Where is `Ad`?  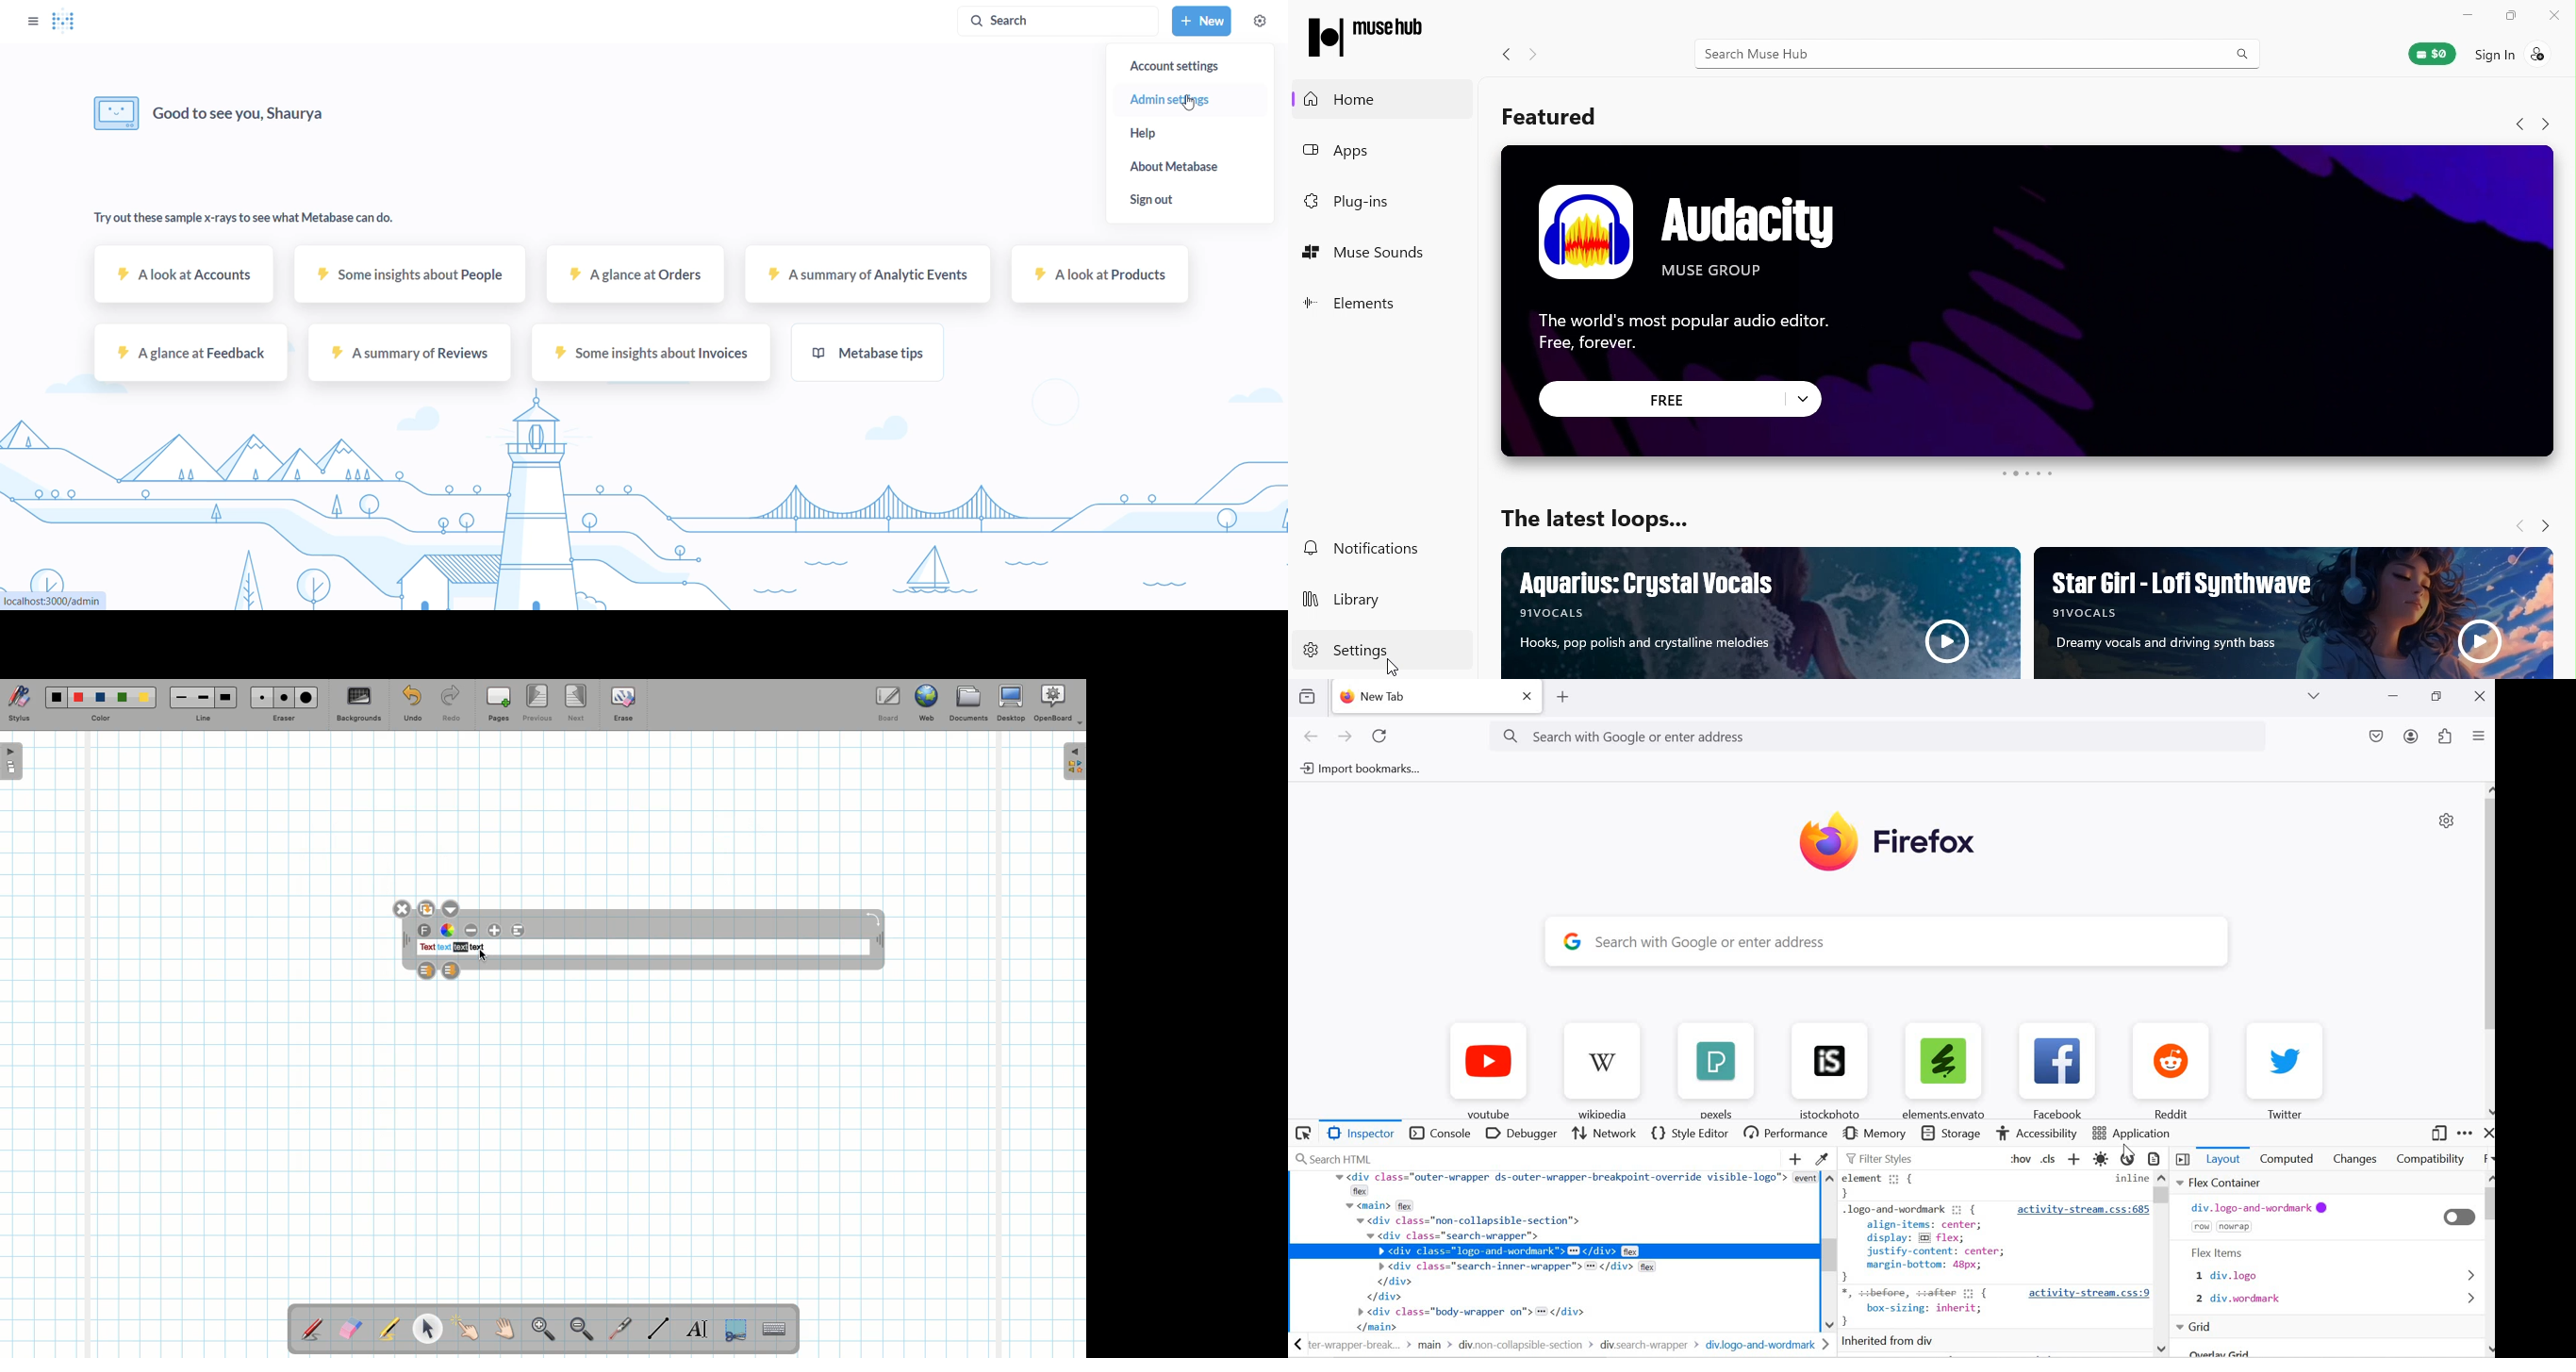
Ad is located at coordinates (1763, 614).